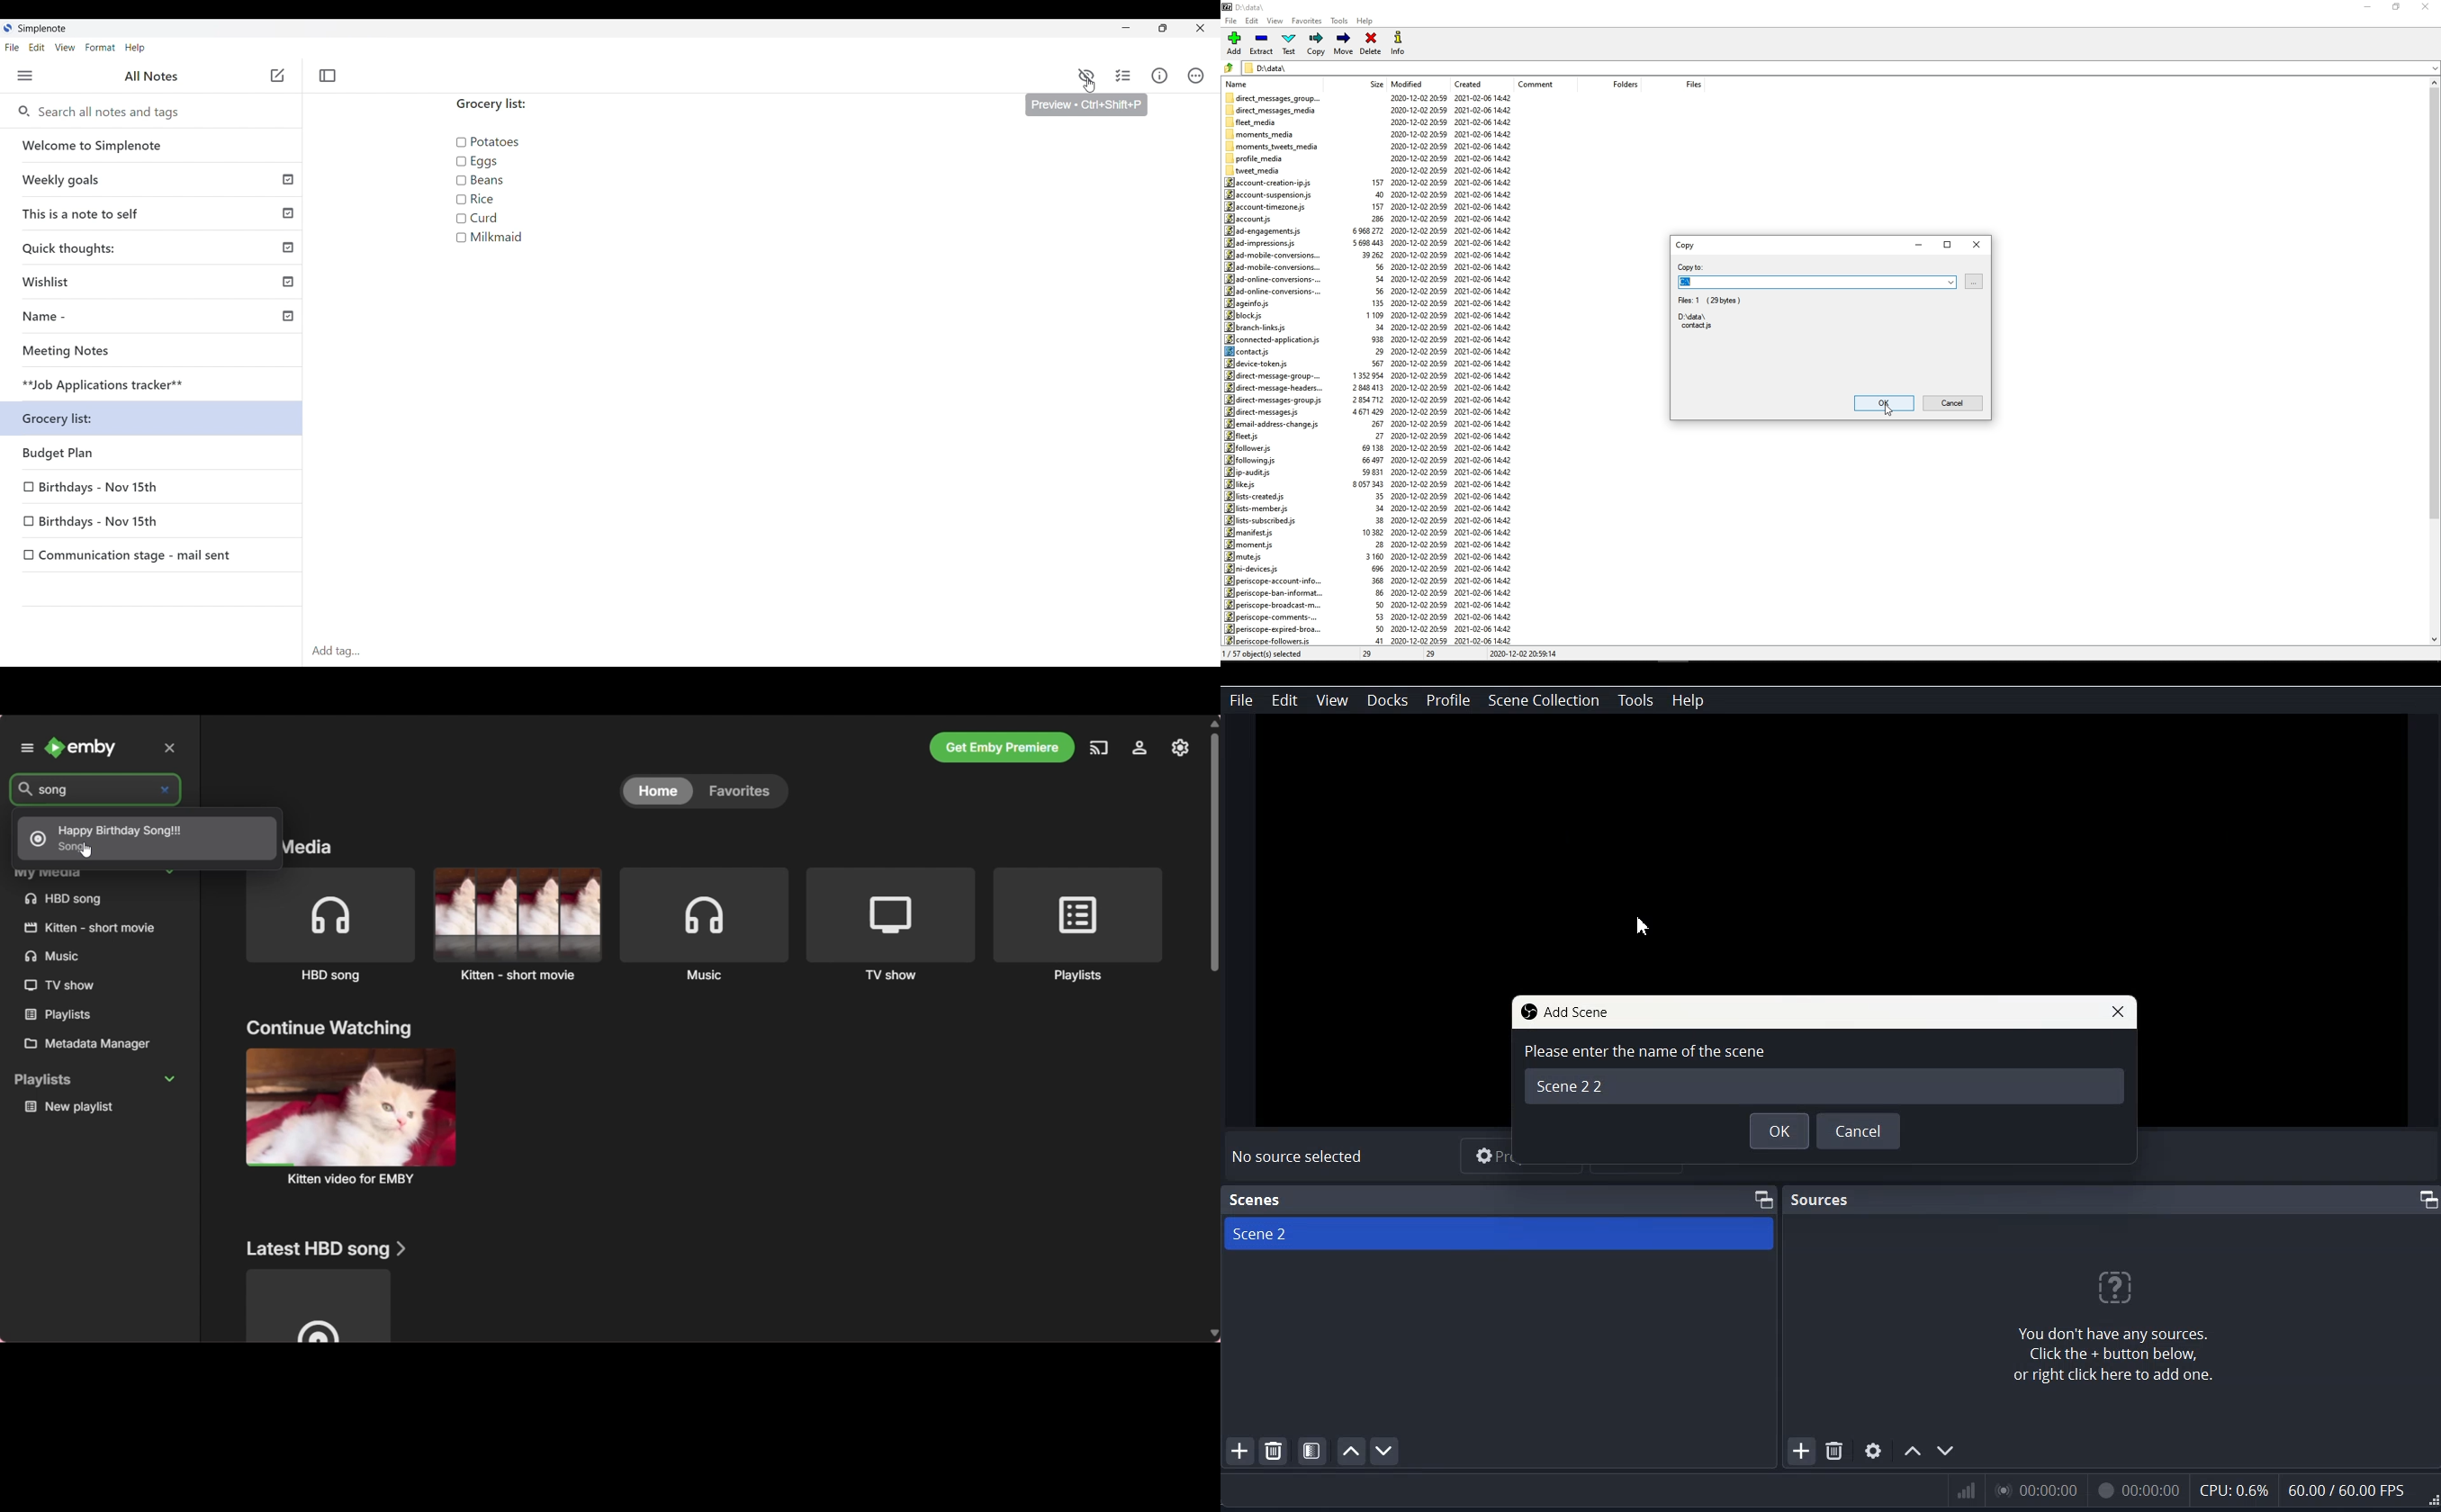 The image size is (2464, 1512). What do you see at coordinates (99, 1108) in the screenshot?
I see `New Playlist` at bounding box center [99, 1108].